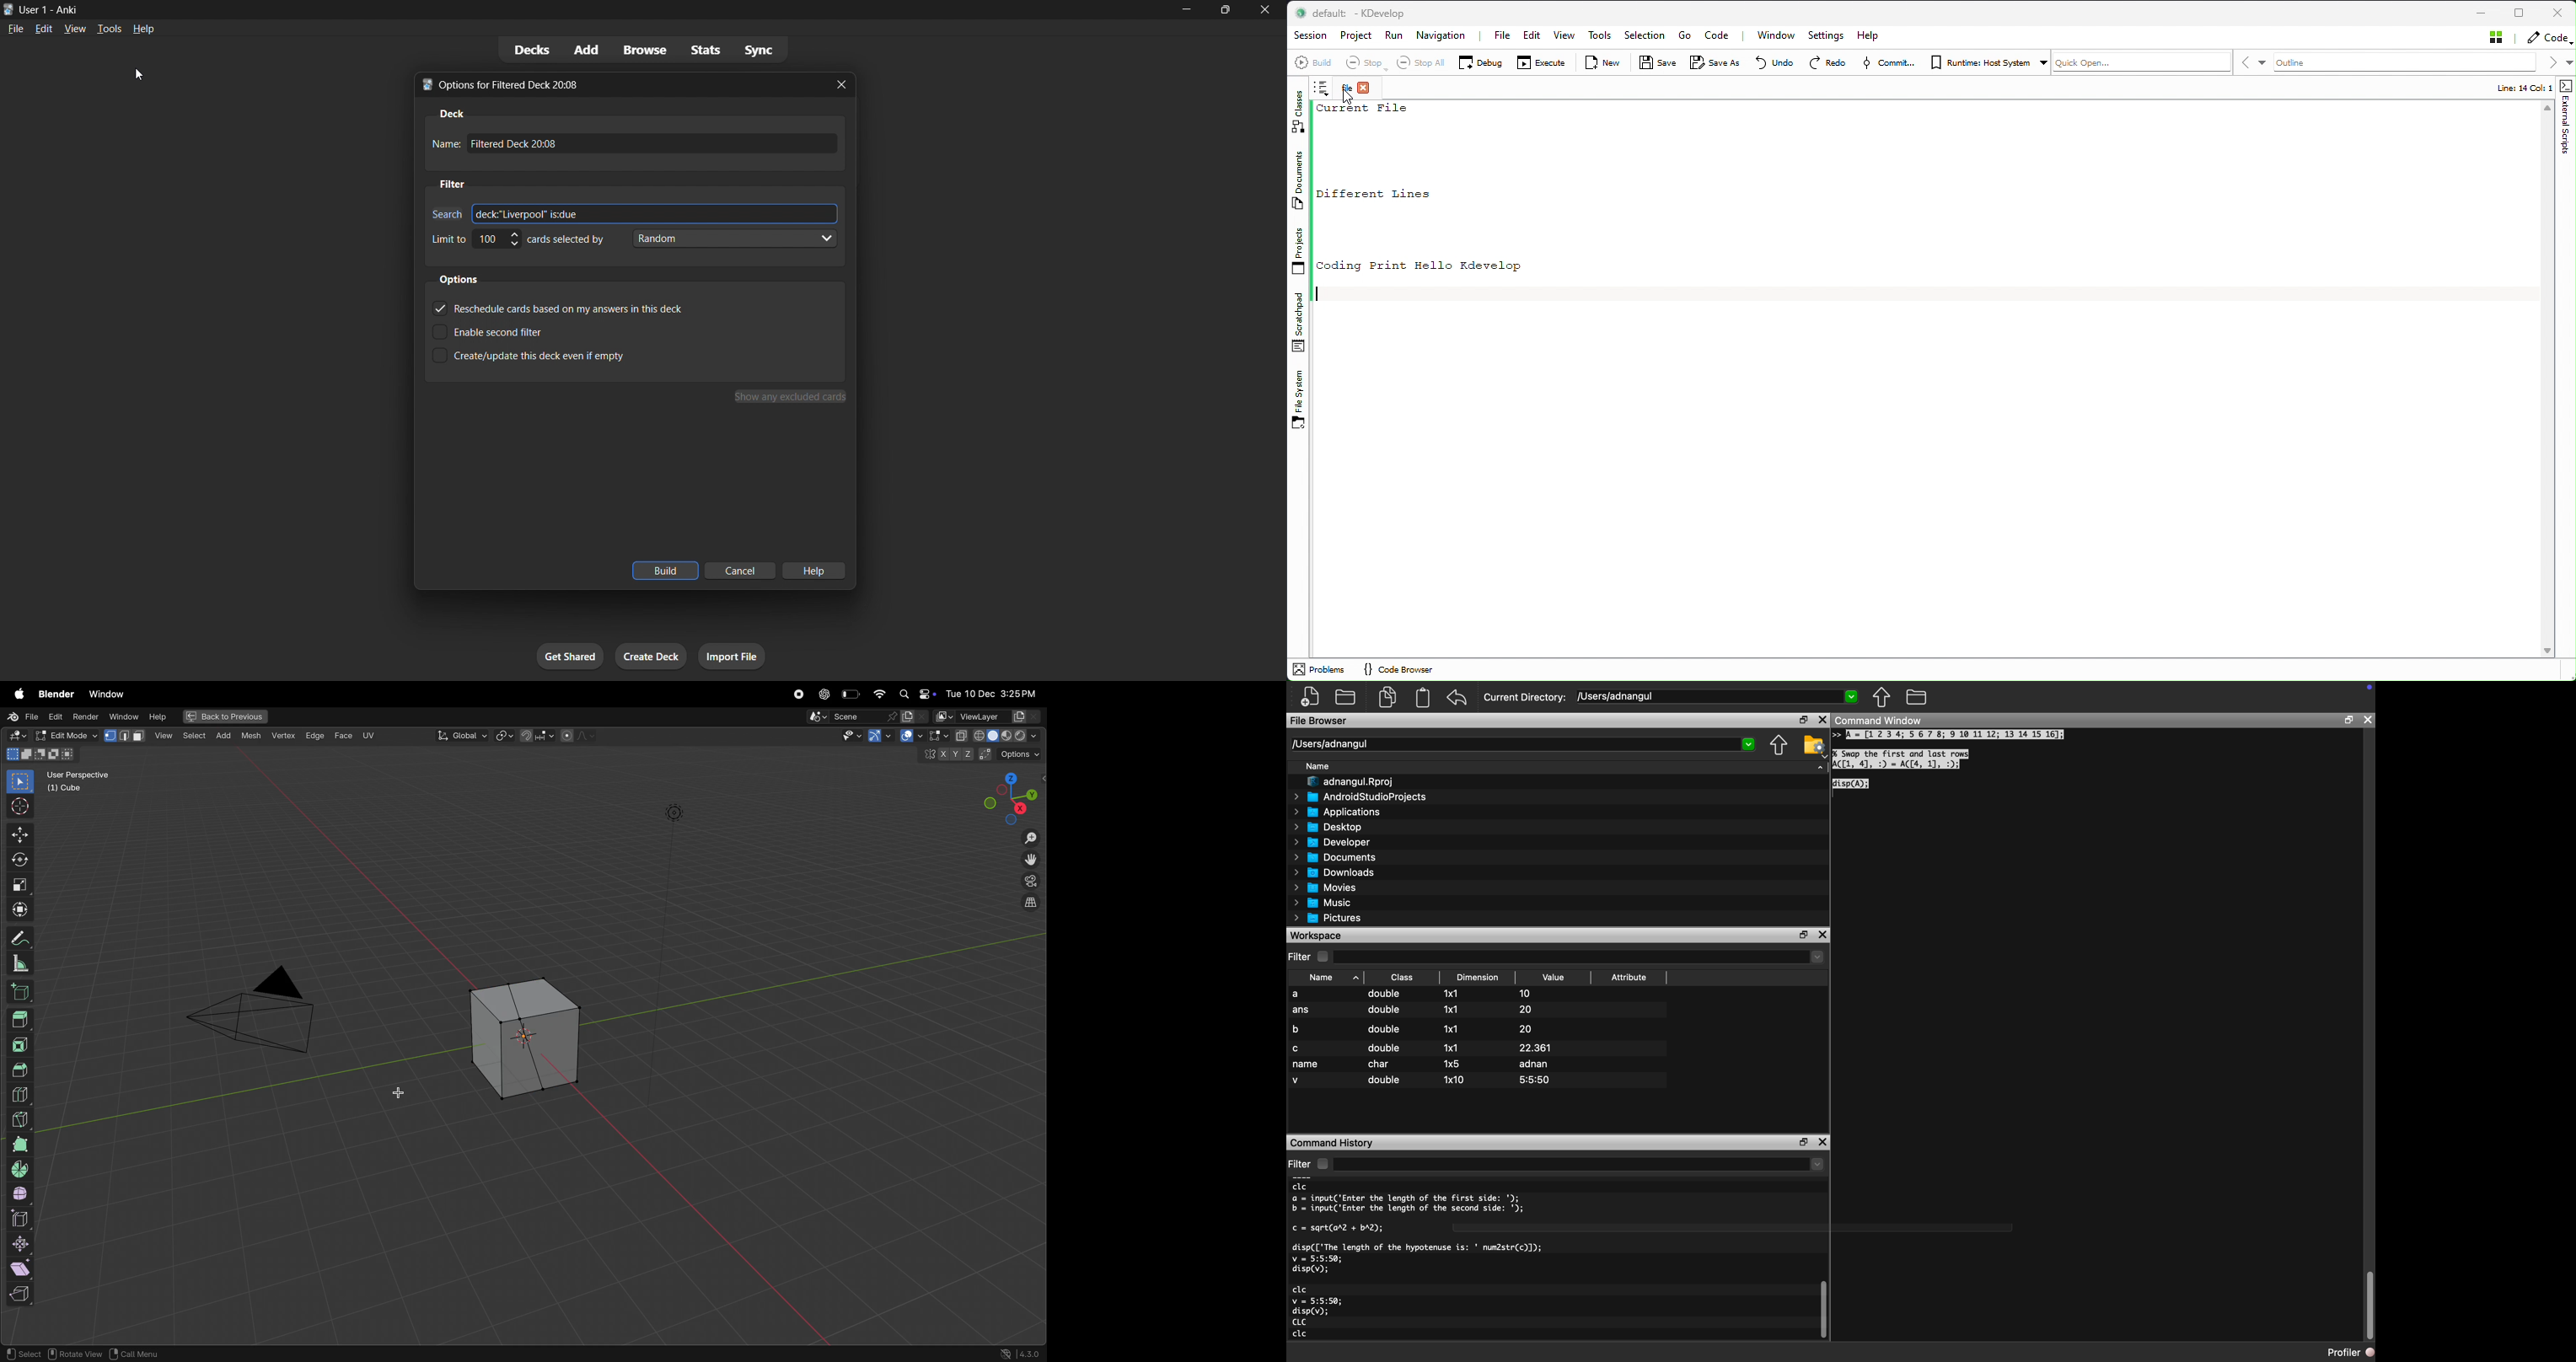 Image resolution: width=2576 pixels, height=1372 pixels. What do you see at coordinates (1853, 698) in the screenshot?
I see `Dropdown` at bounding box center [1853, 698].